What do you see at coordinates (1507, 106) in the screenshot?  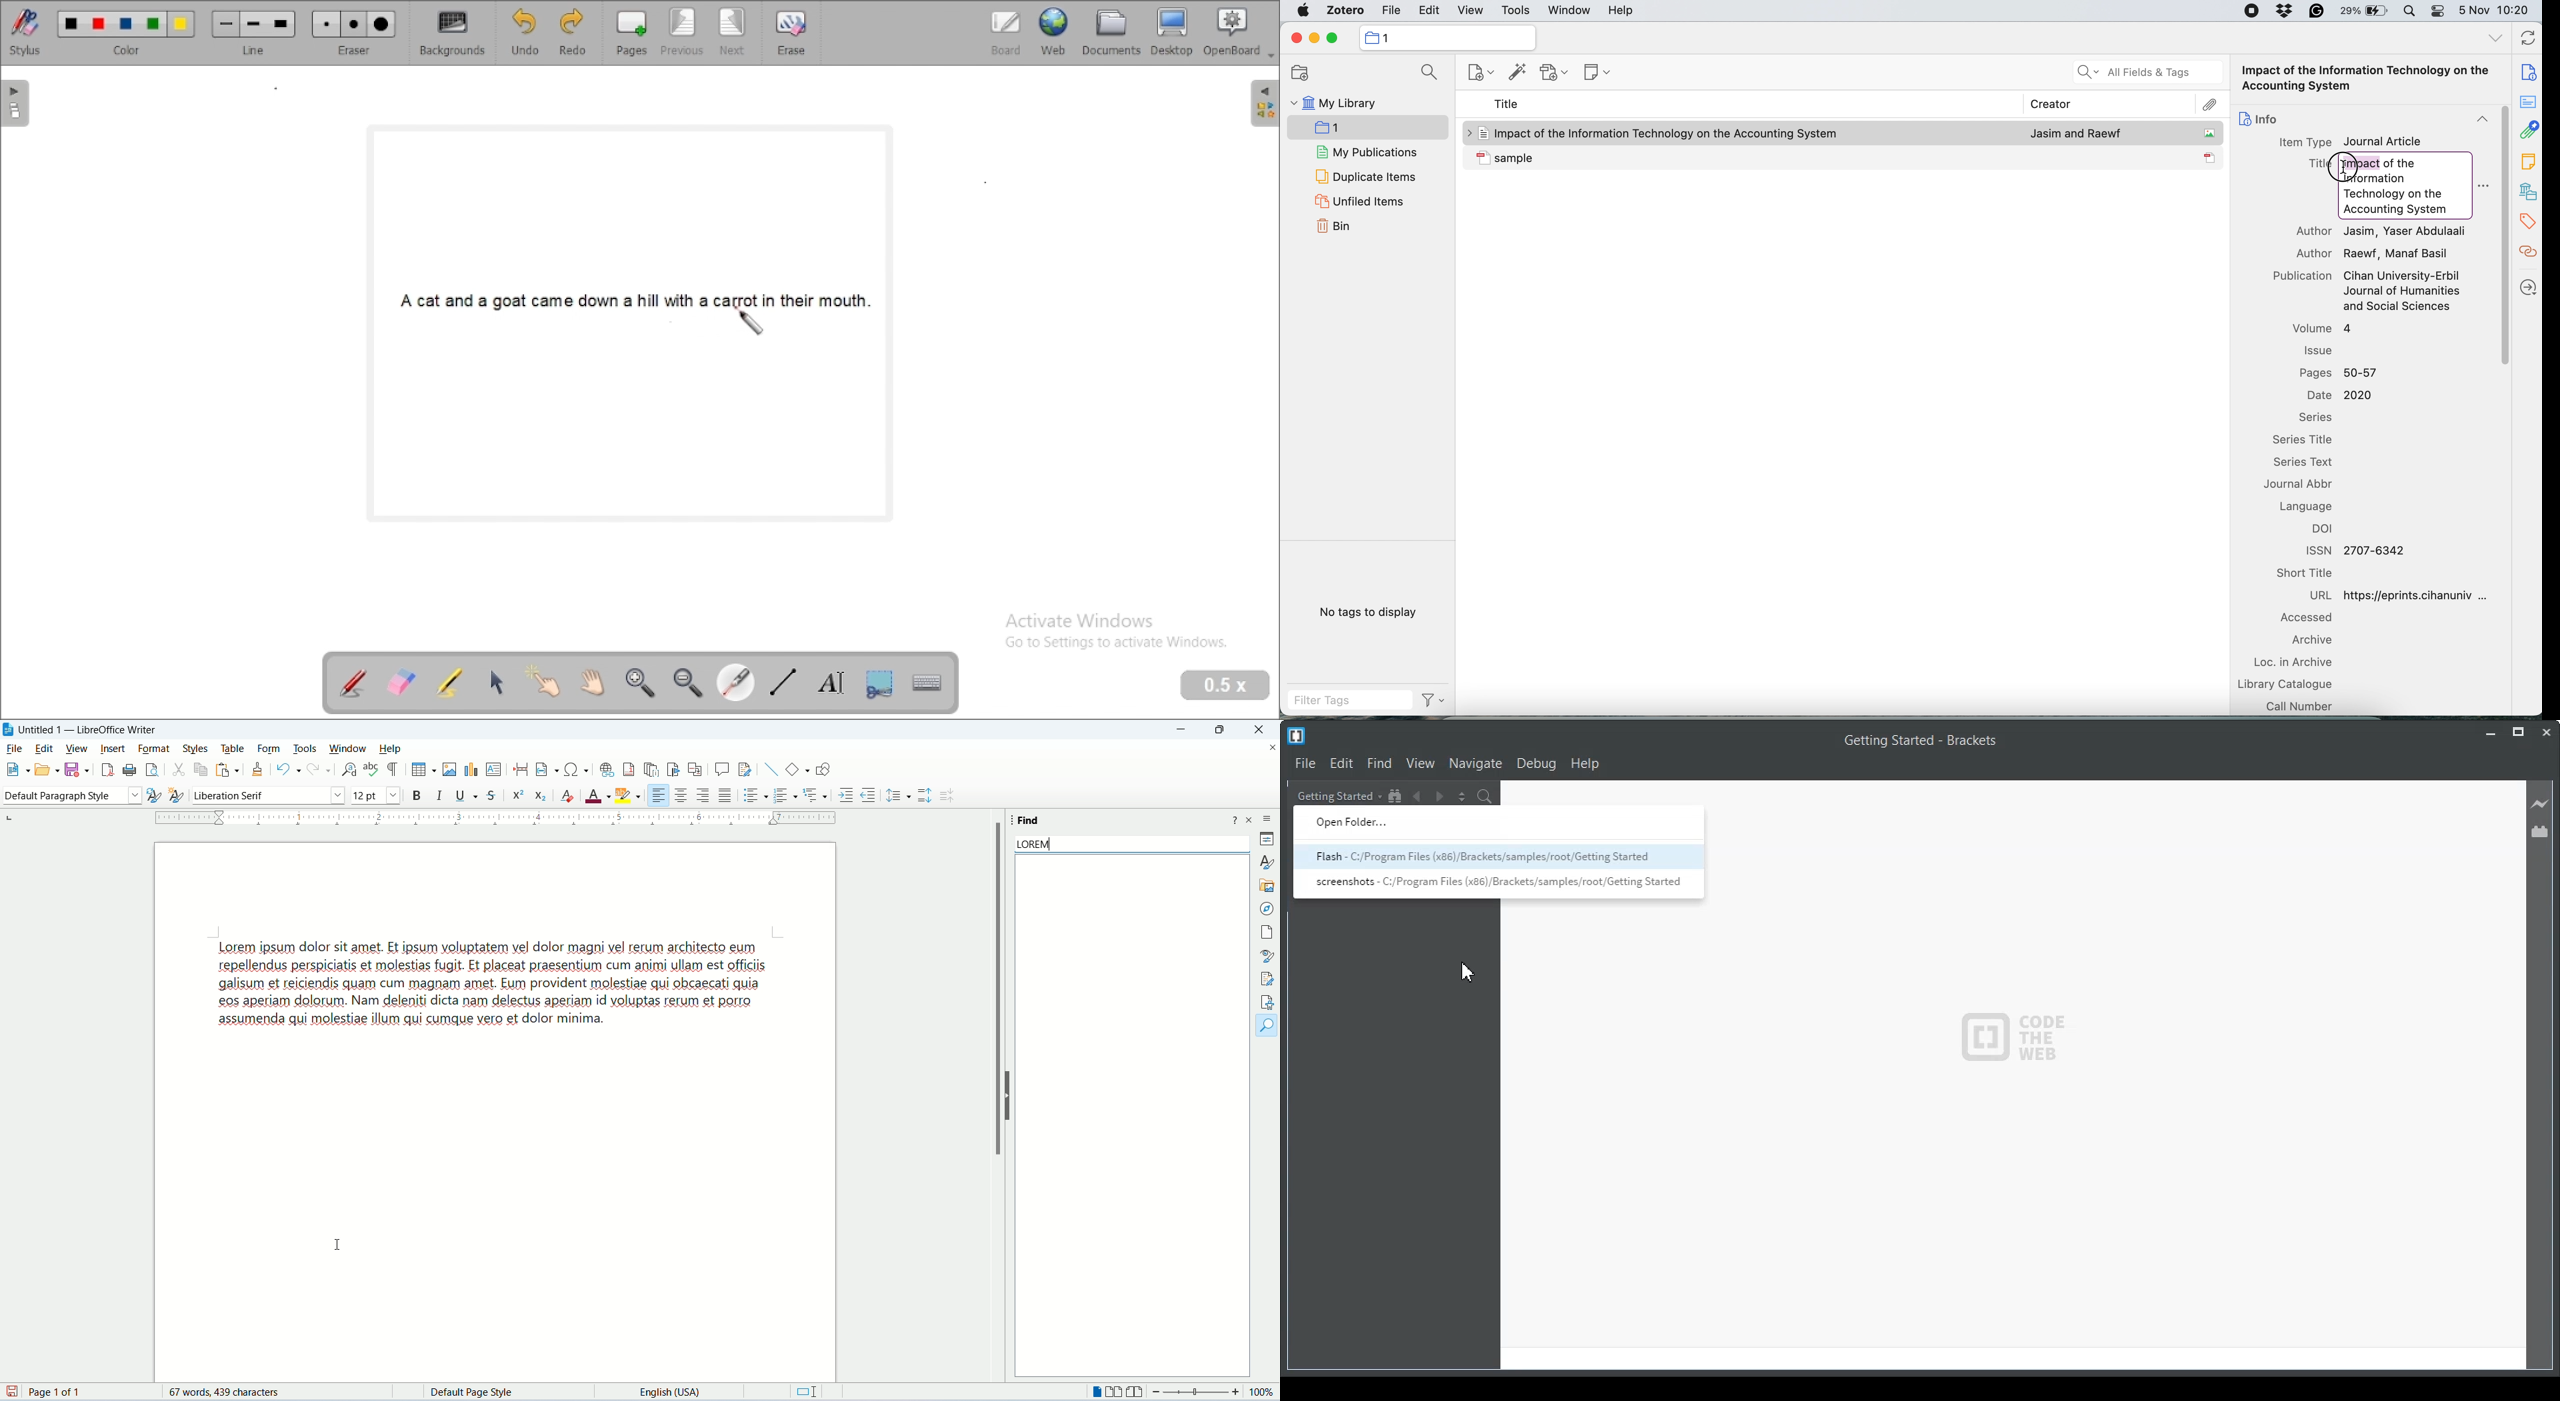 I see `title` at bounding box center [1507, 106].